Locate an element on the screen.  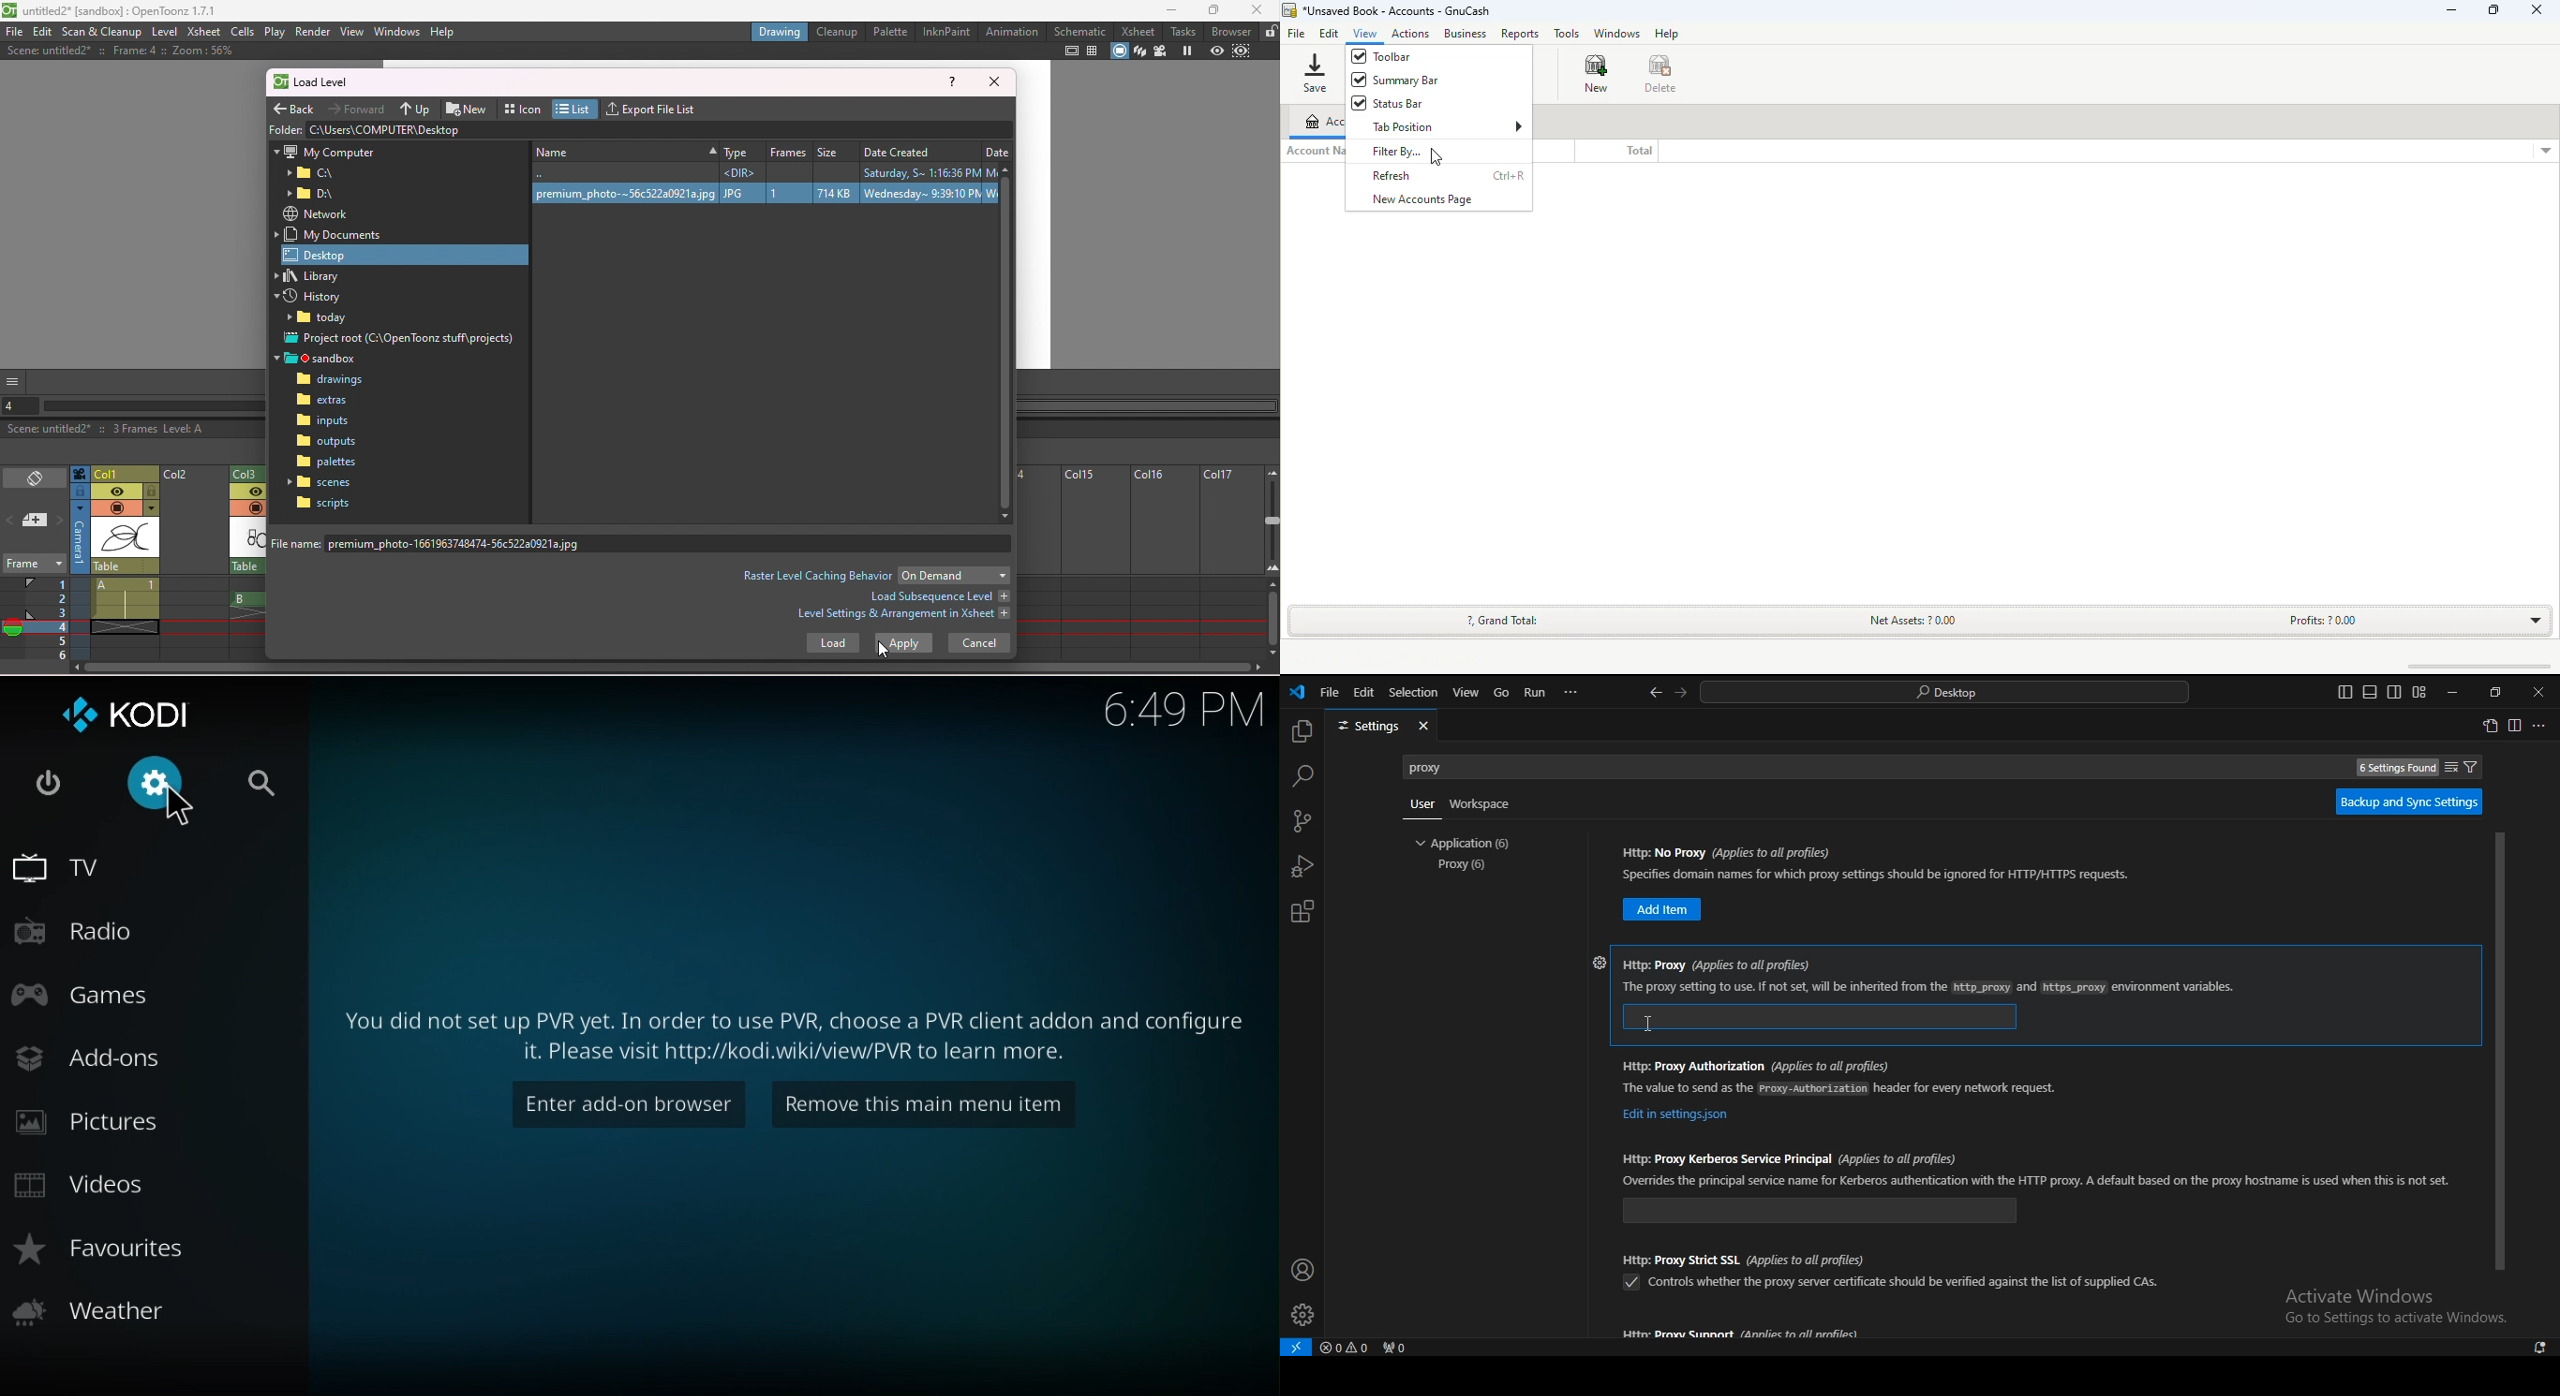
Folder is located at coordinates (285, 128).